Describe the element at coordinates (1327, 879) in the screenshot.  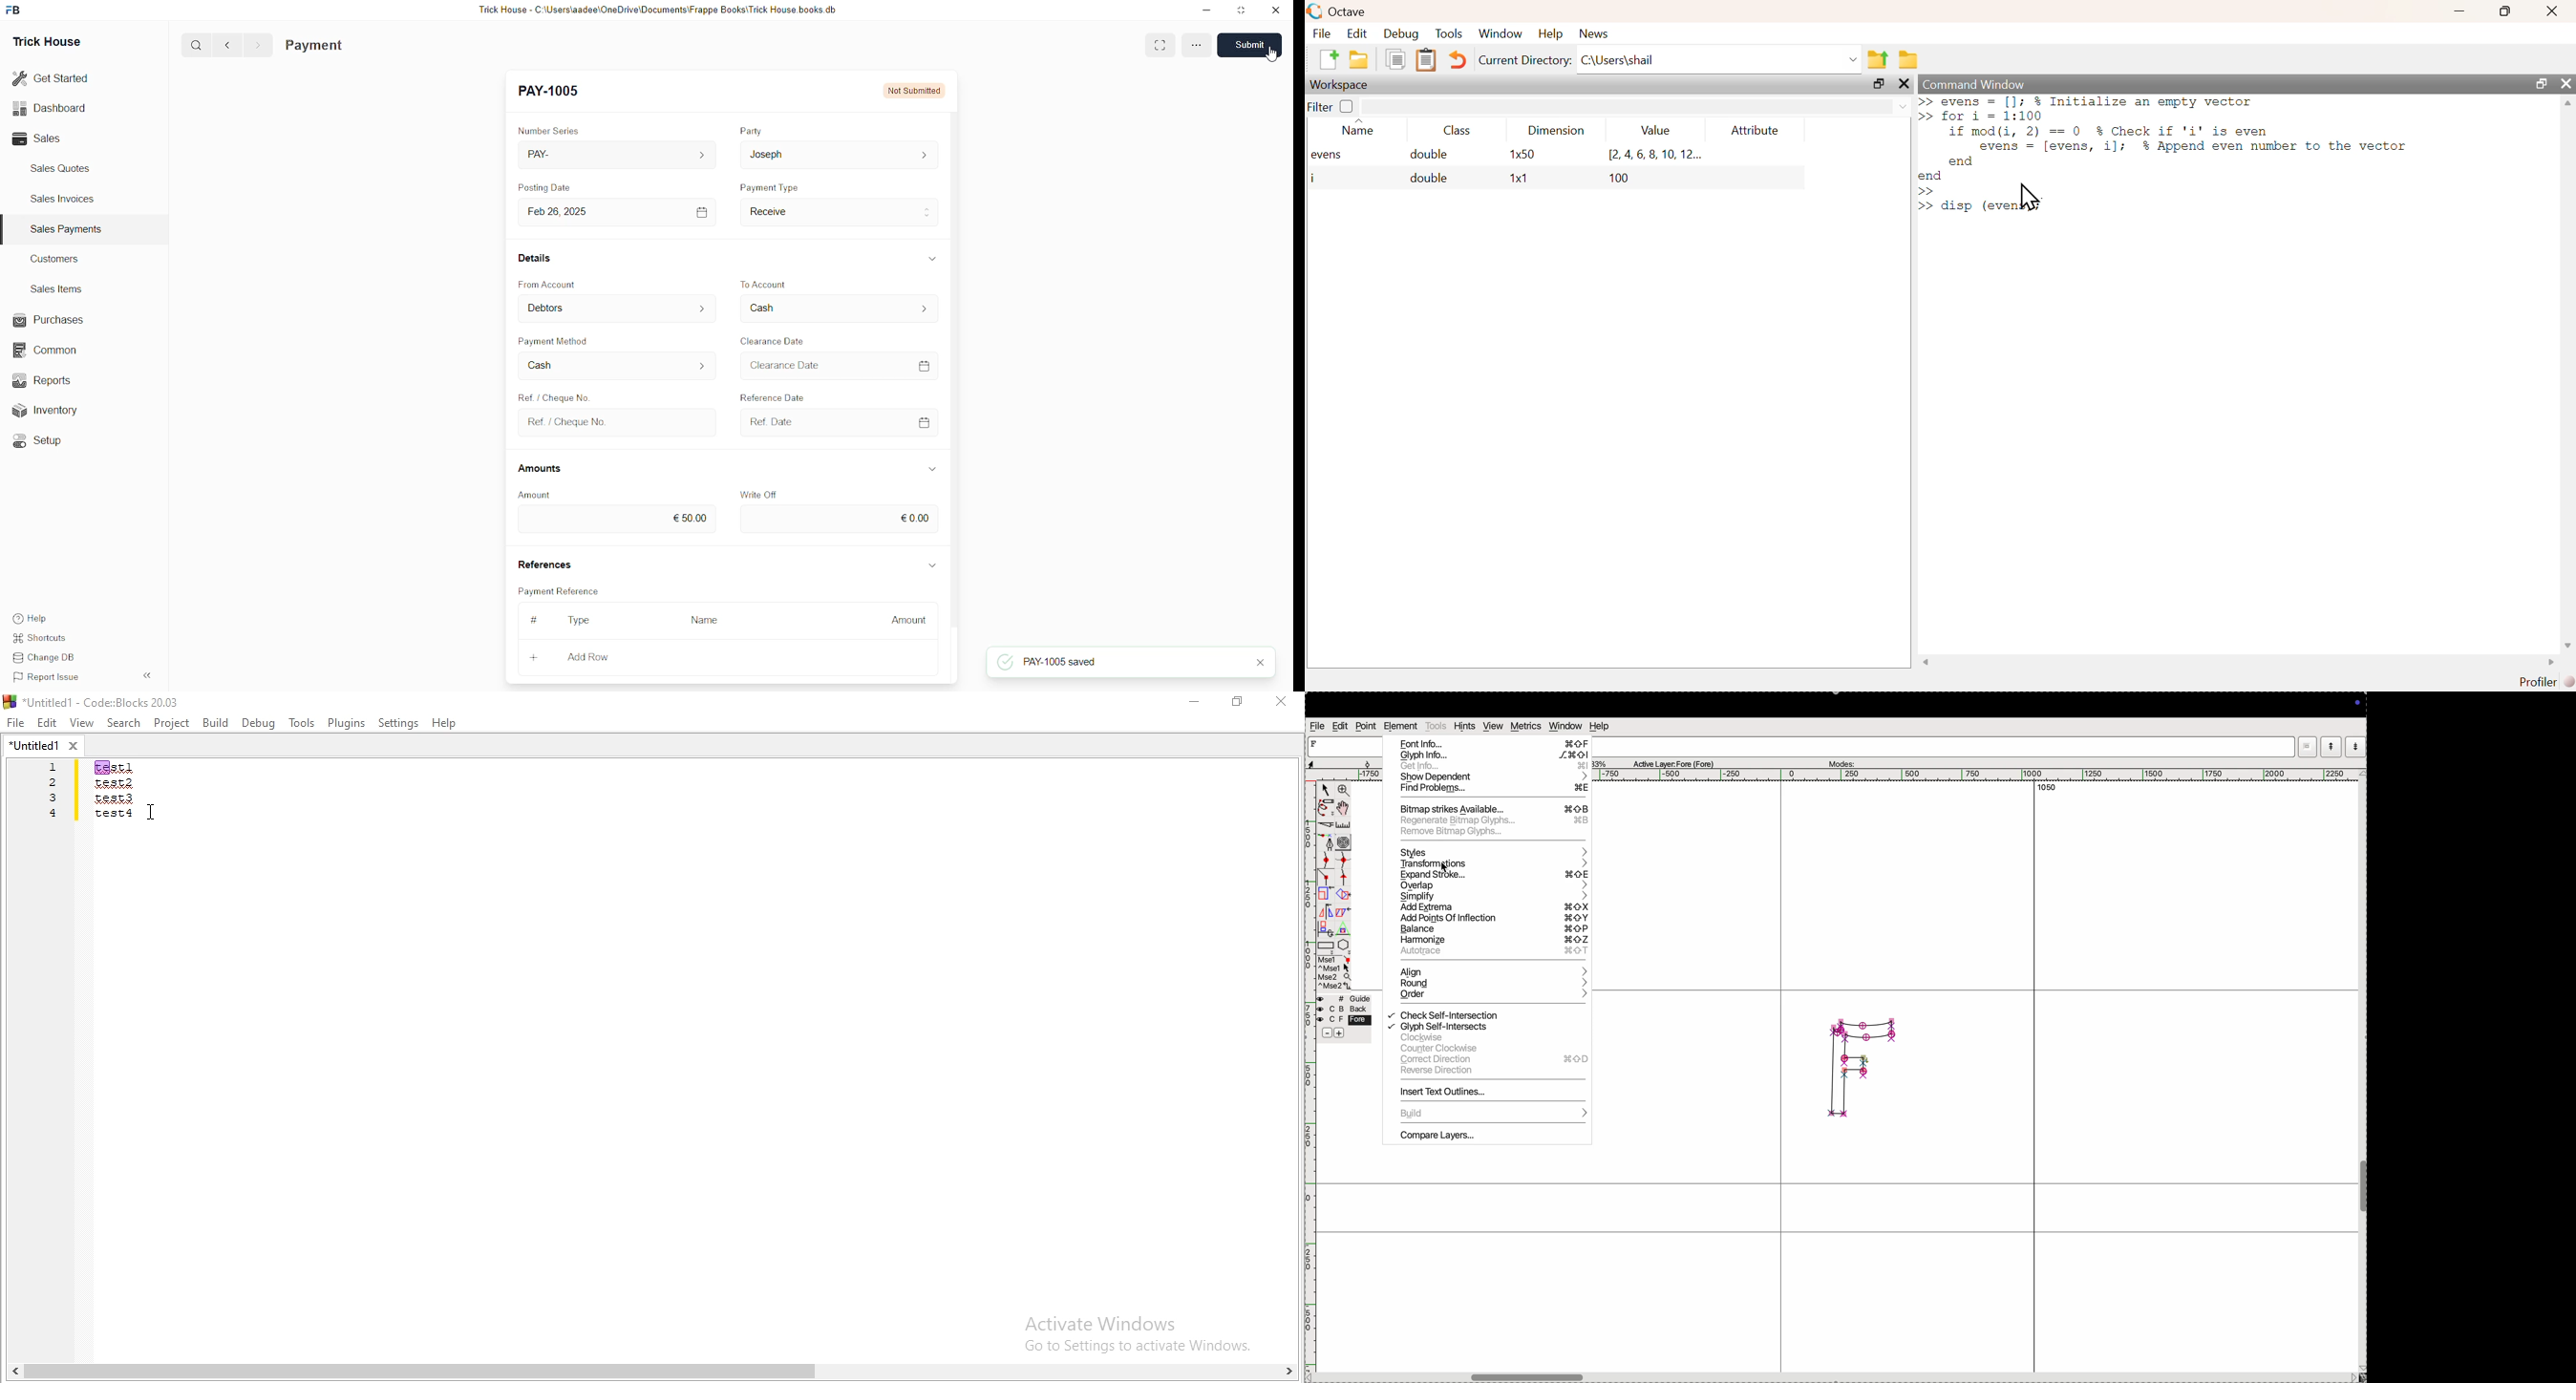
I see `line` at that location.